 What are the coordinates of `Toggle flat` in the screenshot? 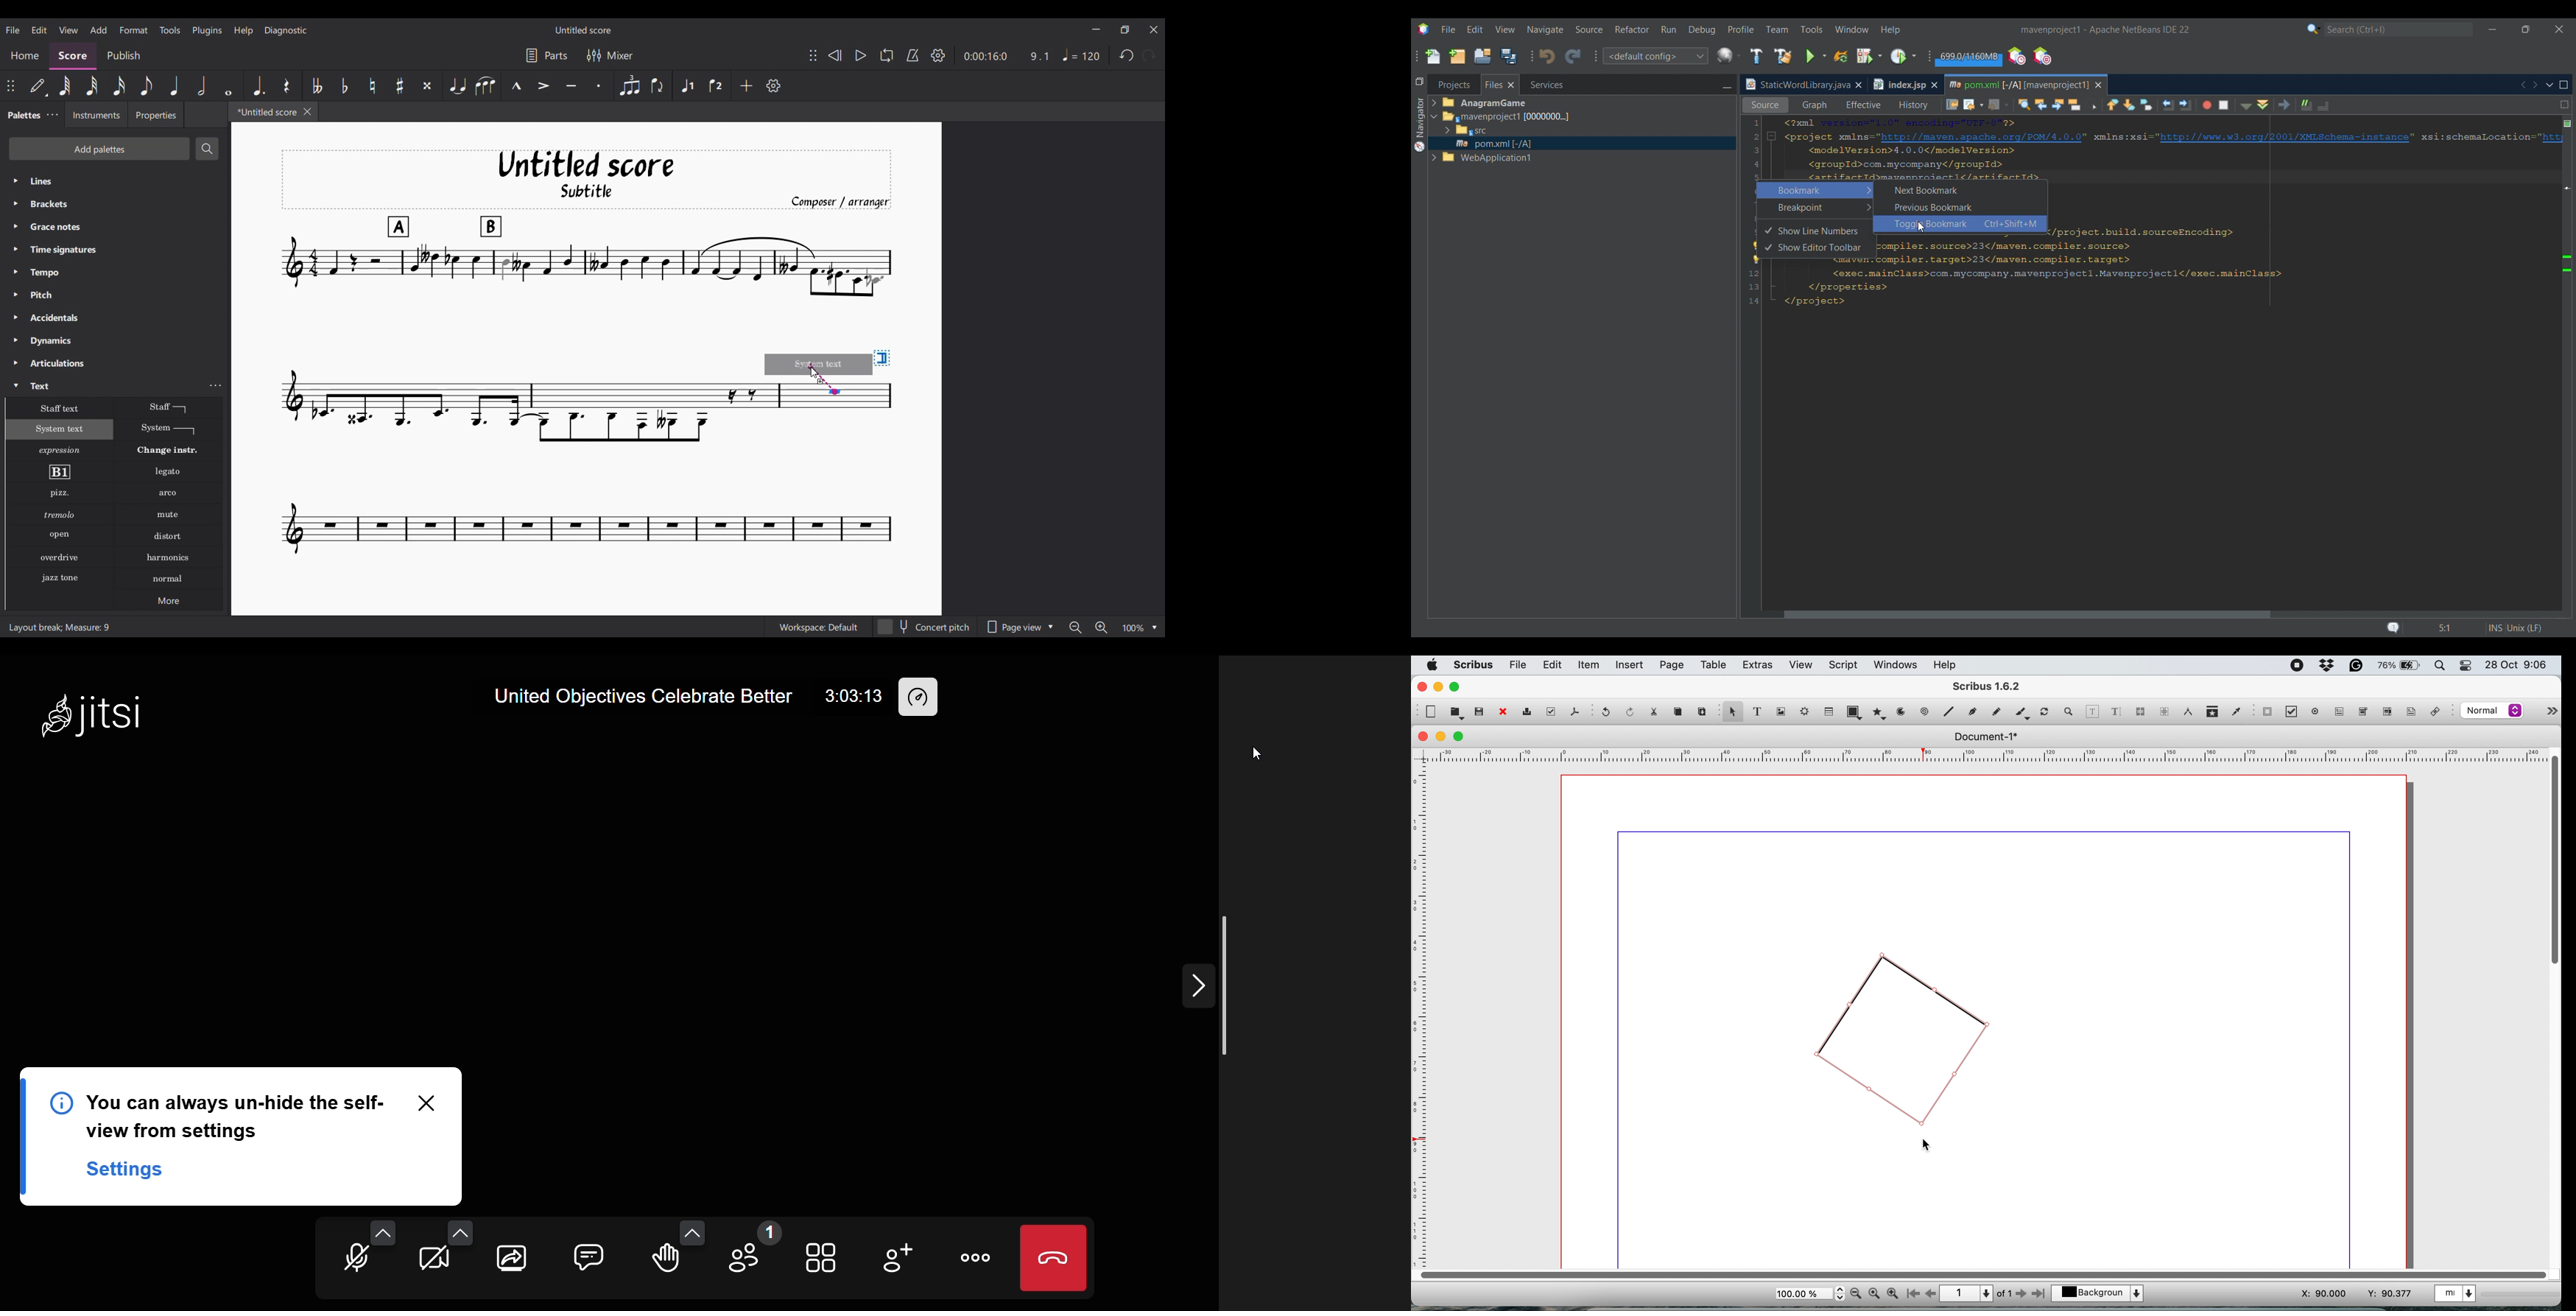 It's located at (345, 86).